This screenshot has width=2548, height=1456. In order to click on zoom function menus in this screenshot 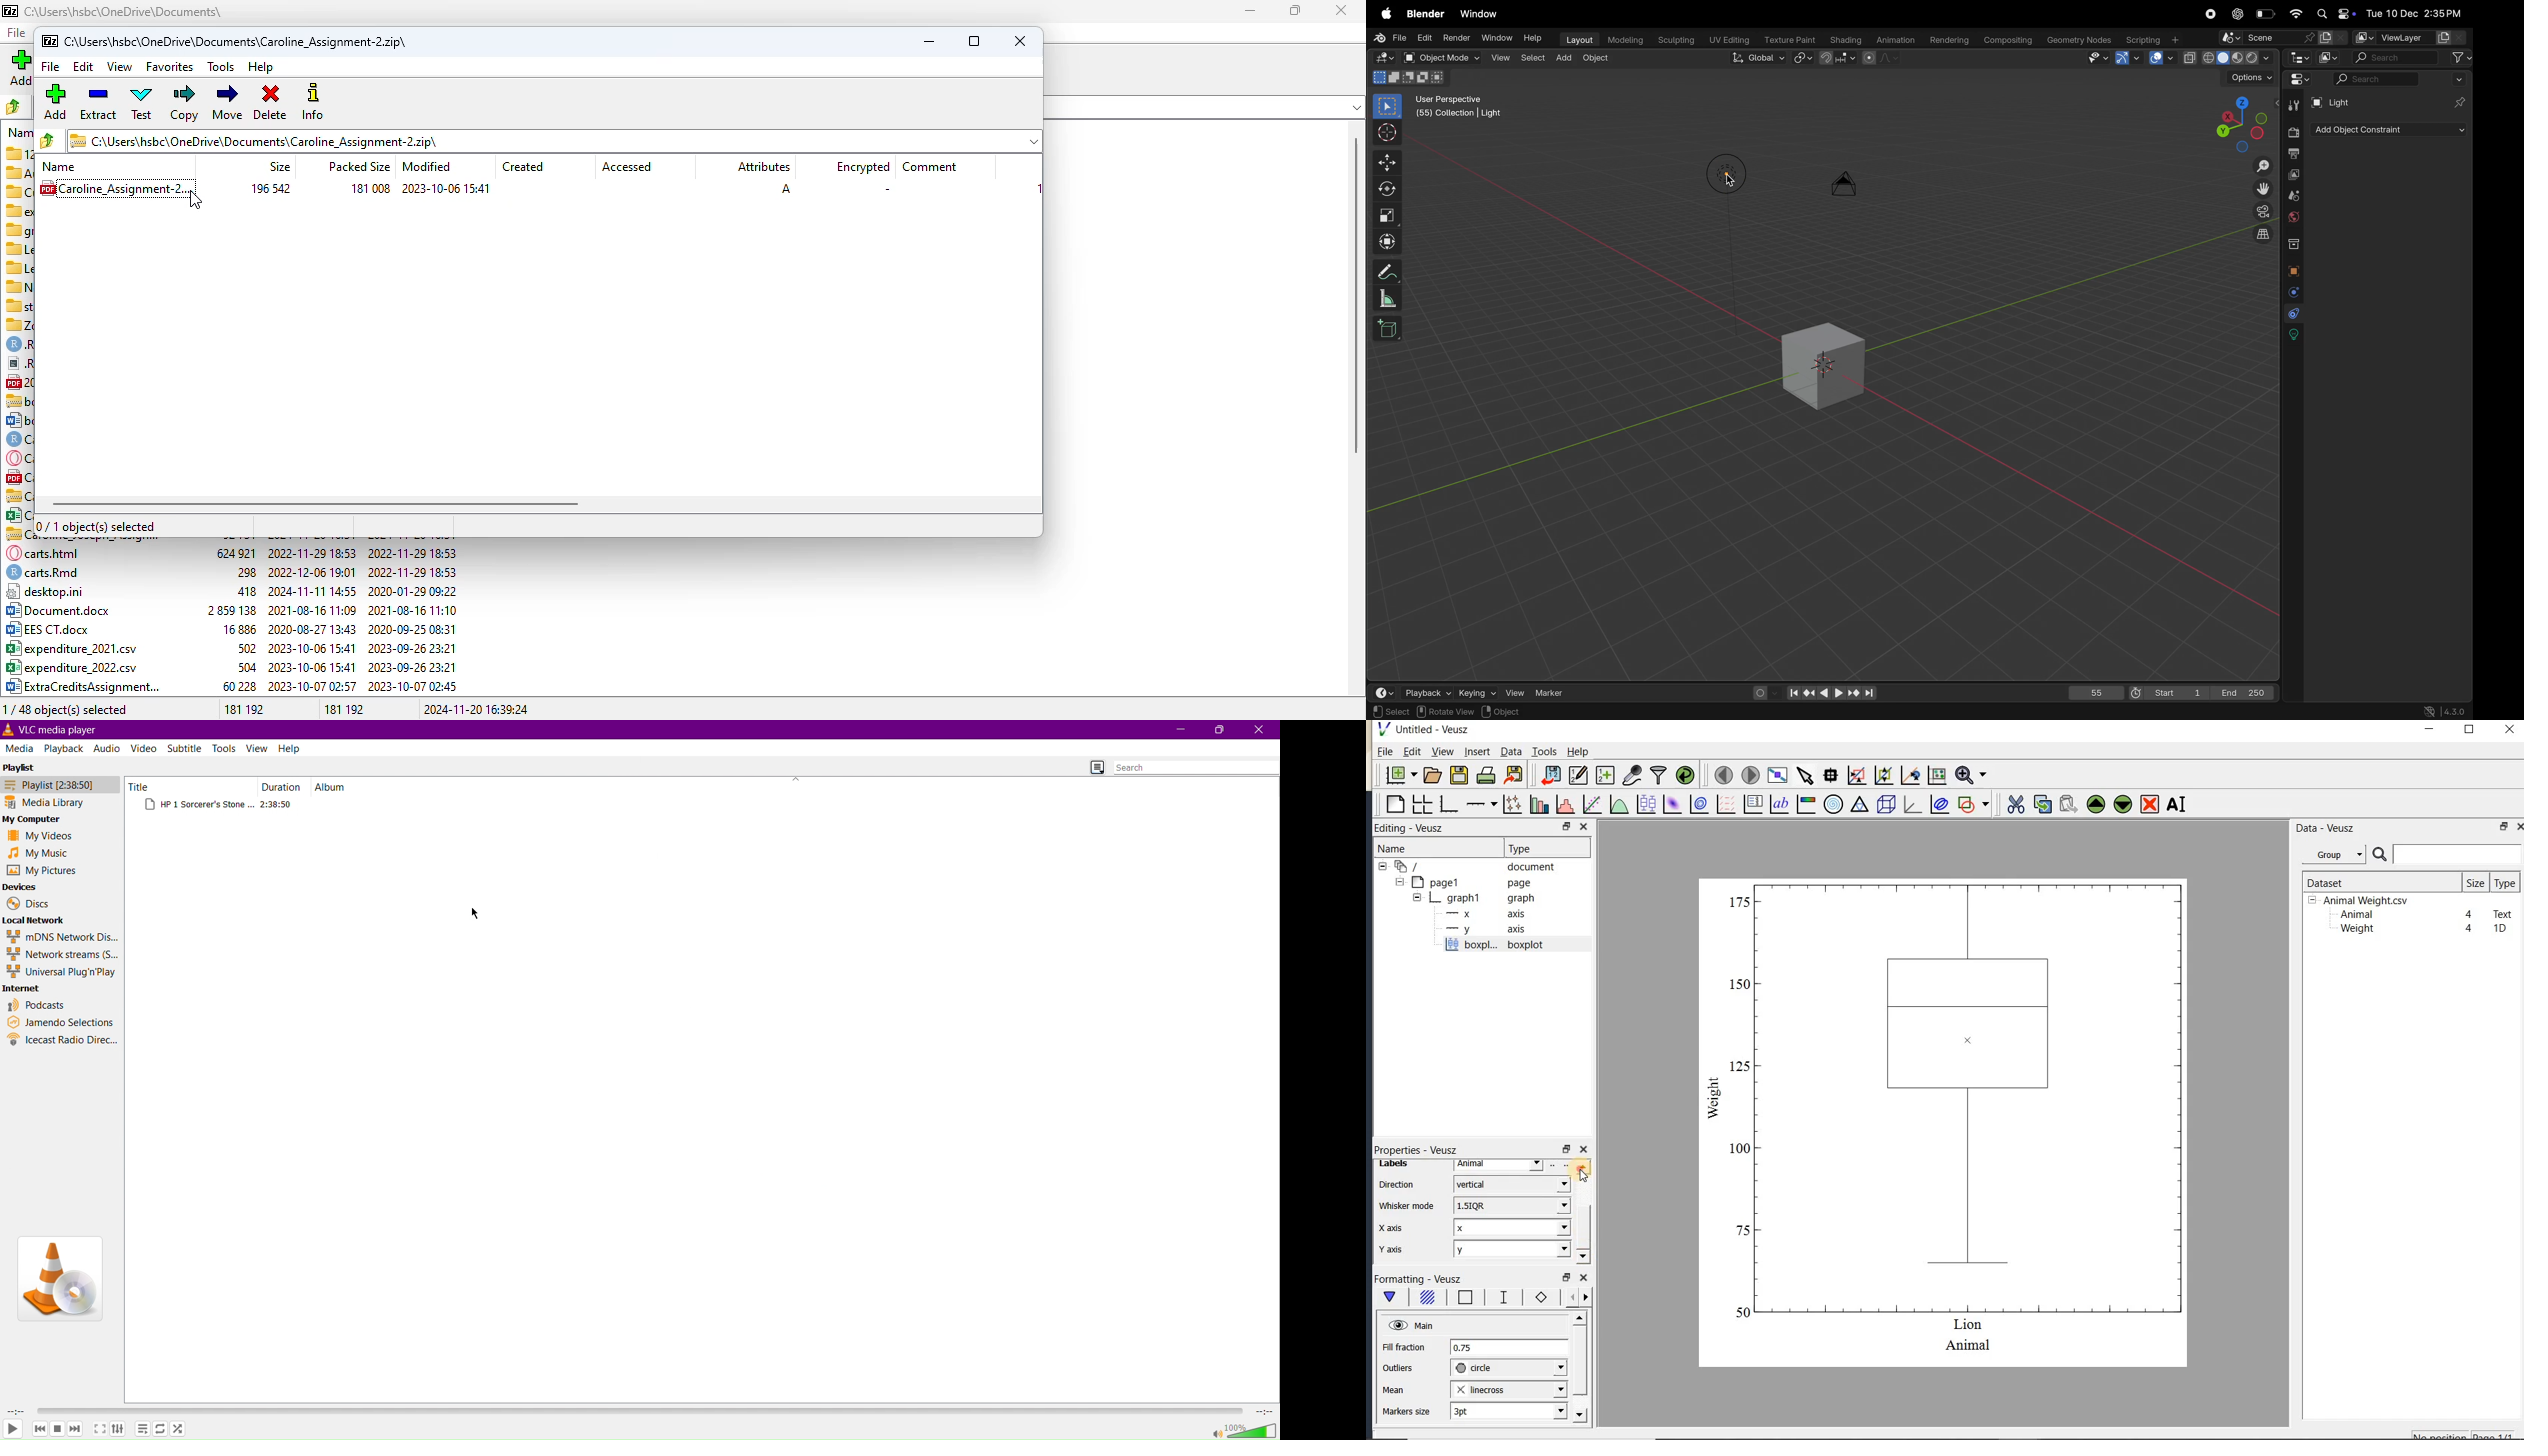, I will do `click(1971, 775)`.